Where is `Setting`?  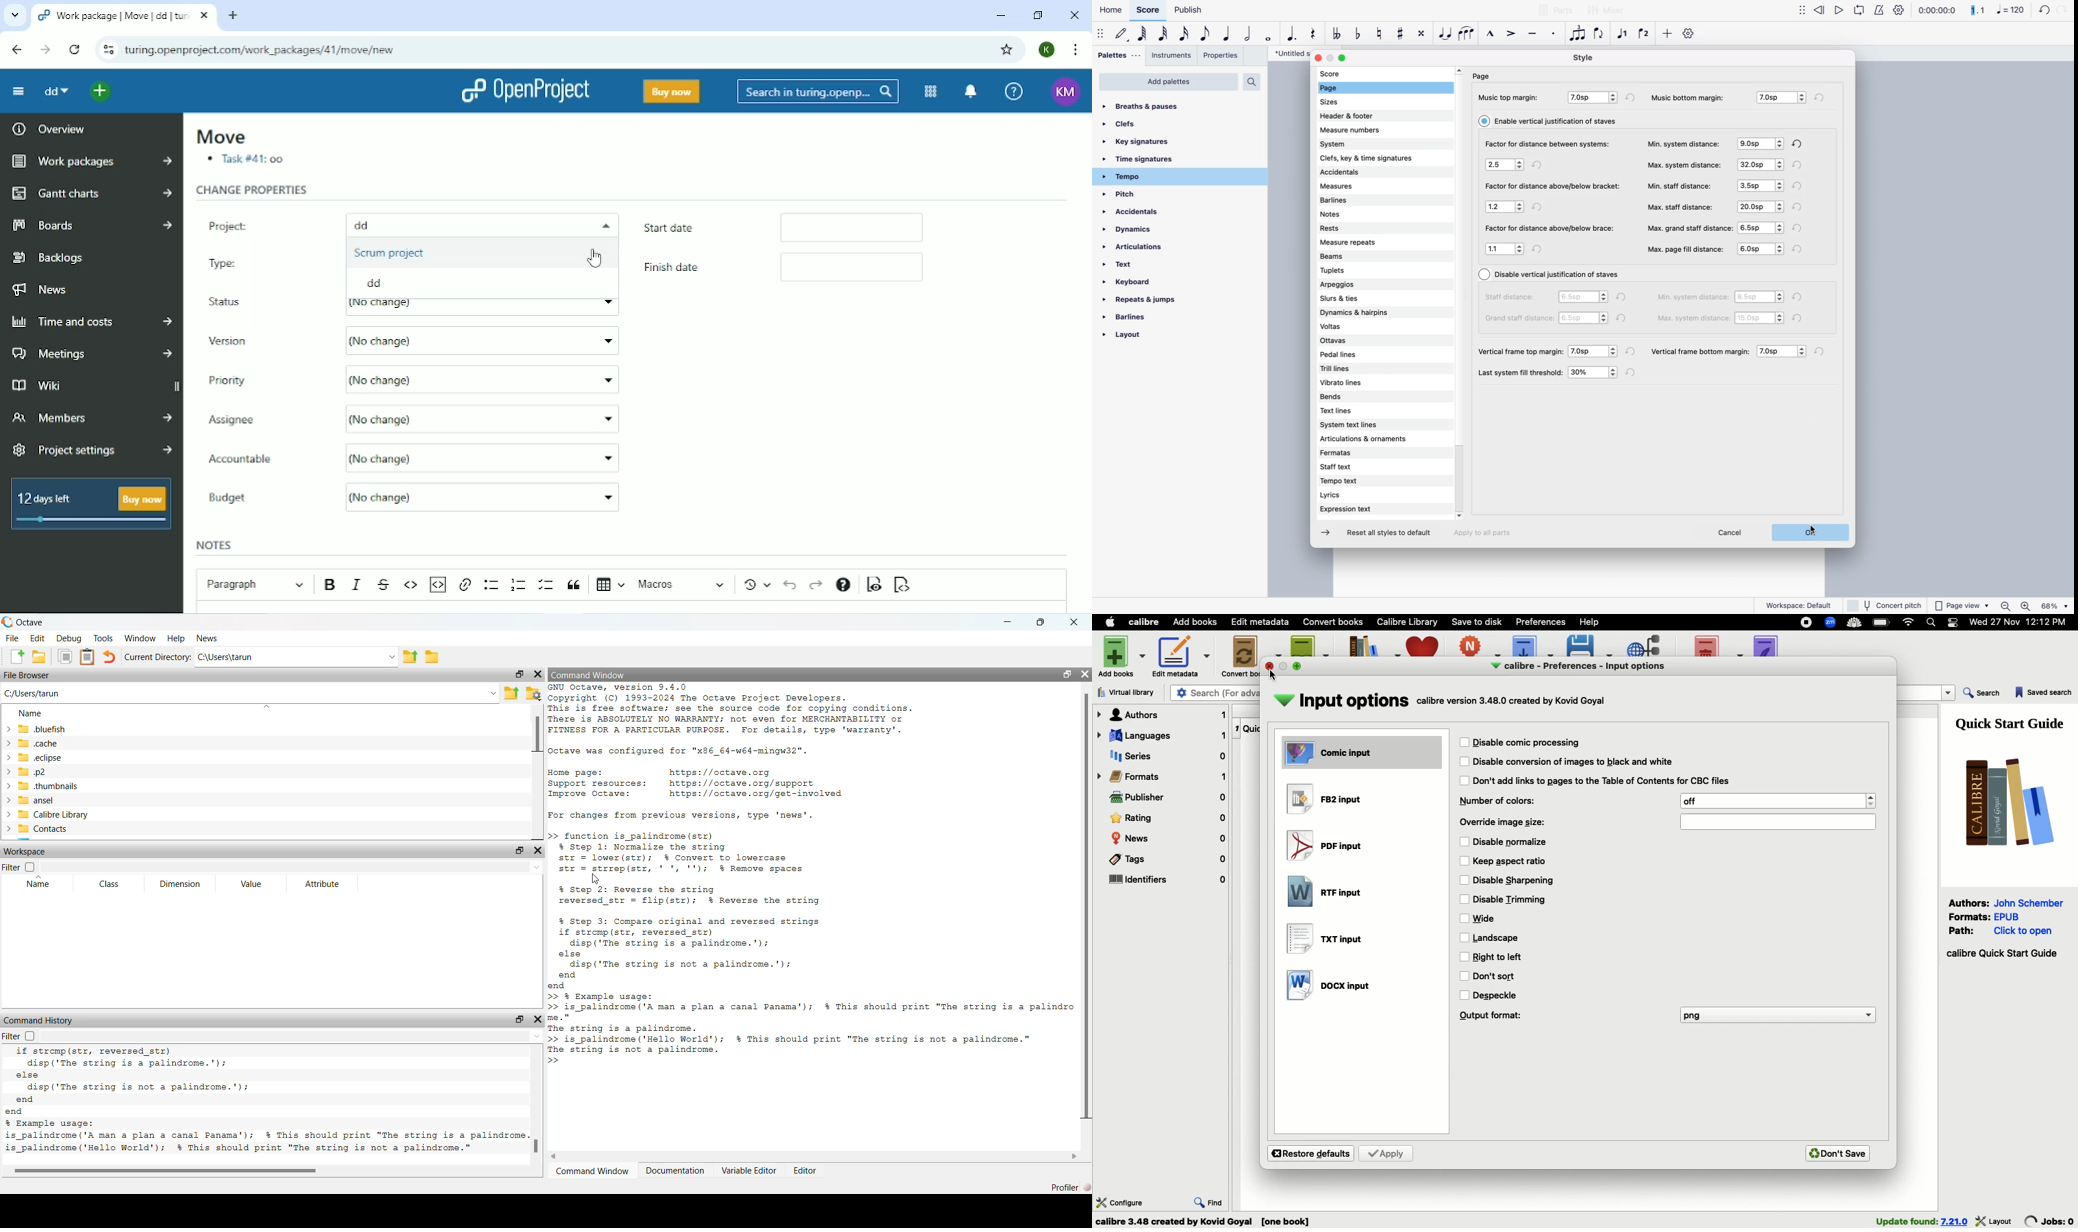
Setting is located at coordinates (1895, 11).